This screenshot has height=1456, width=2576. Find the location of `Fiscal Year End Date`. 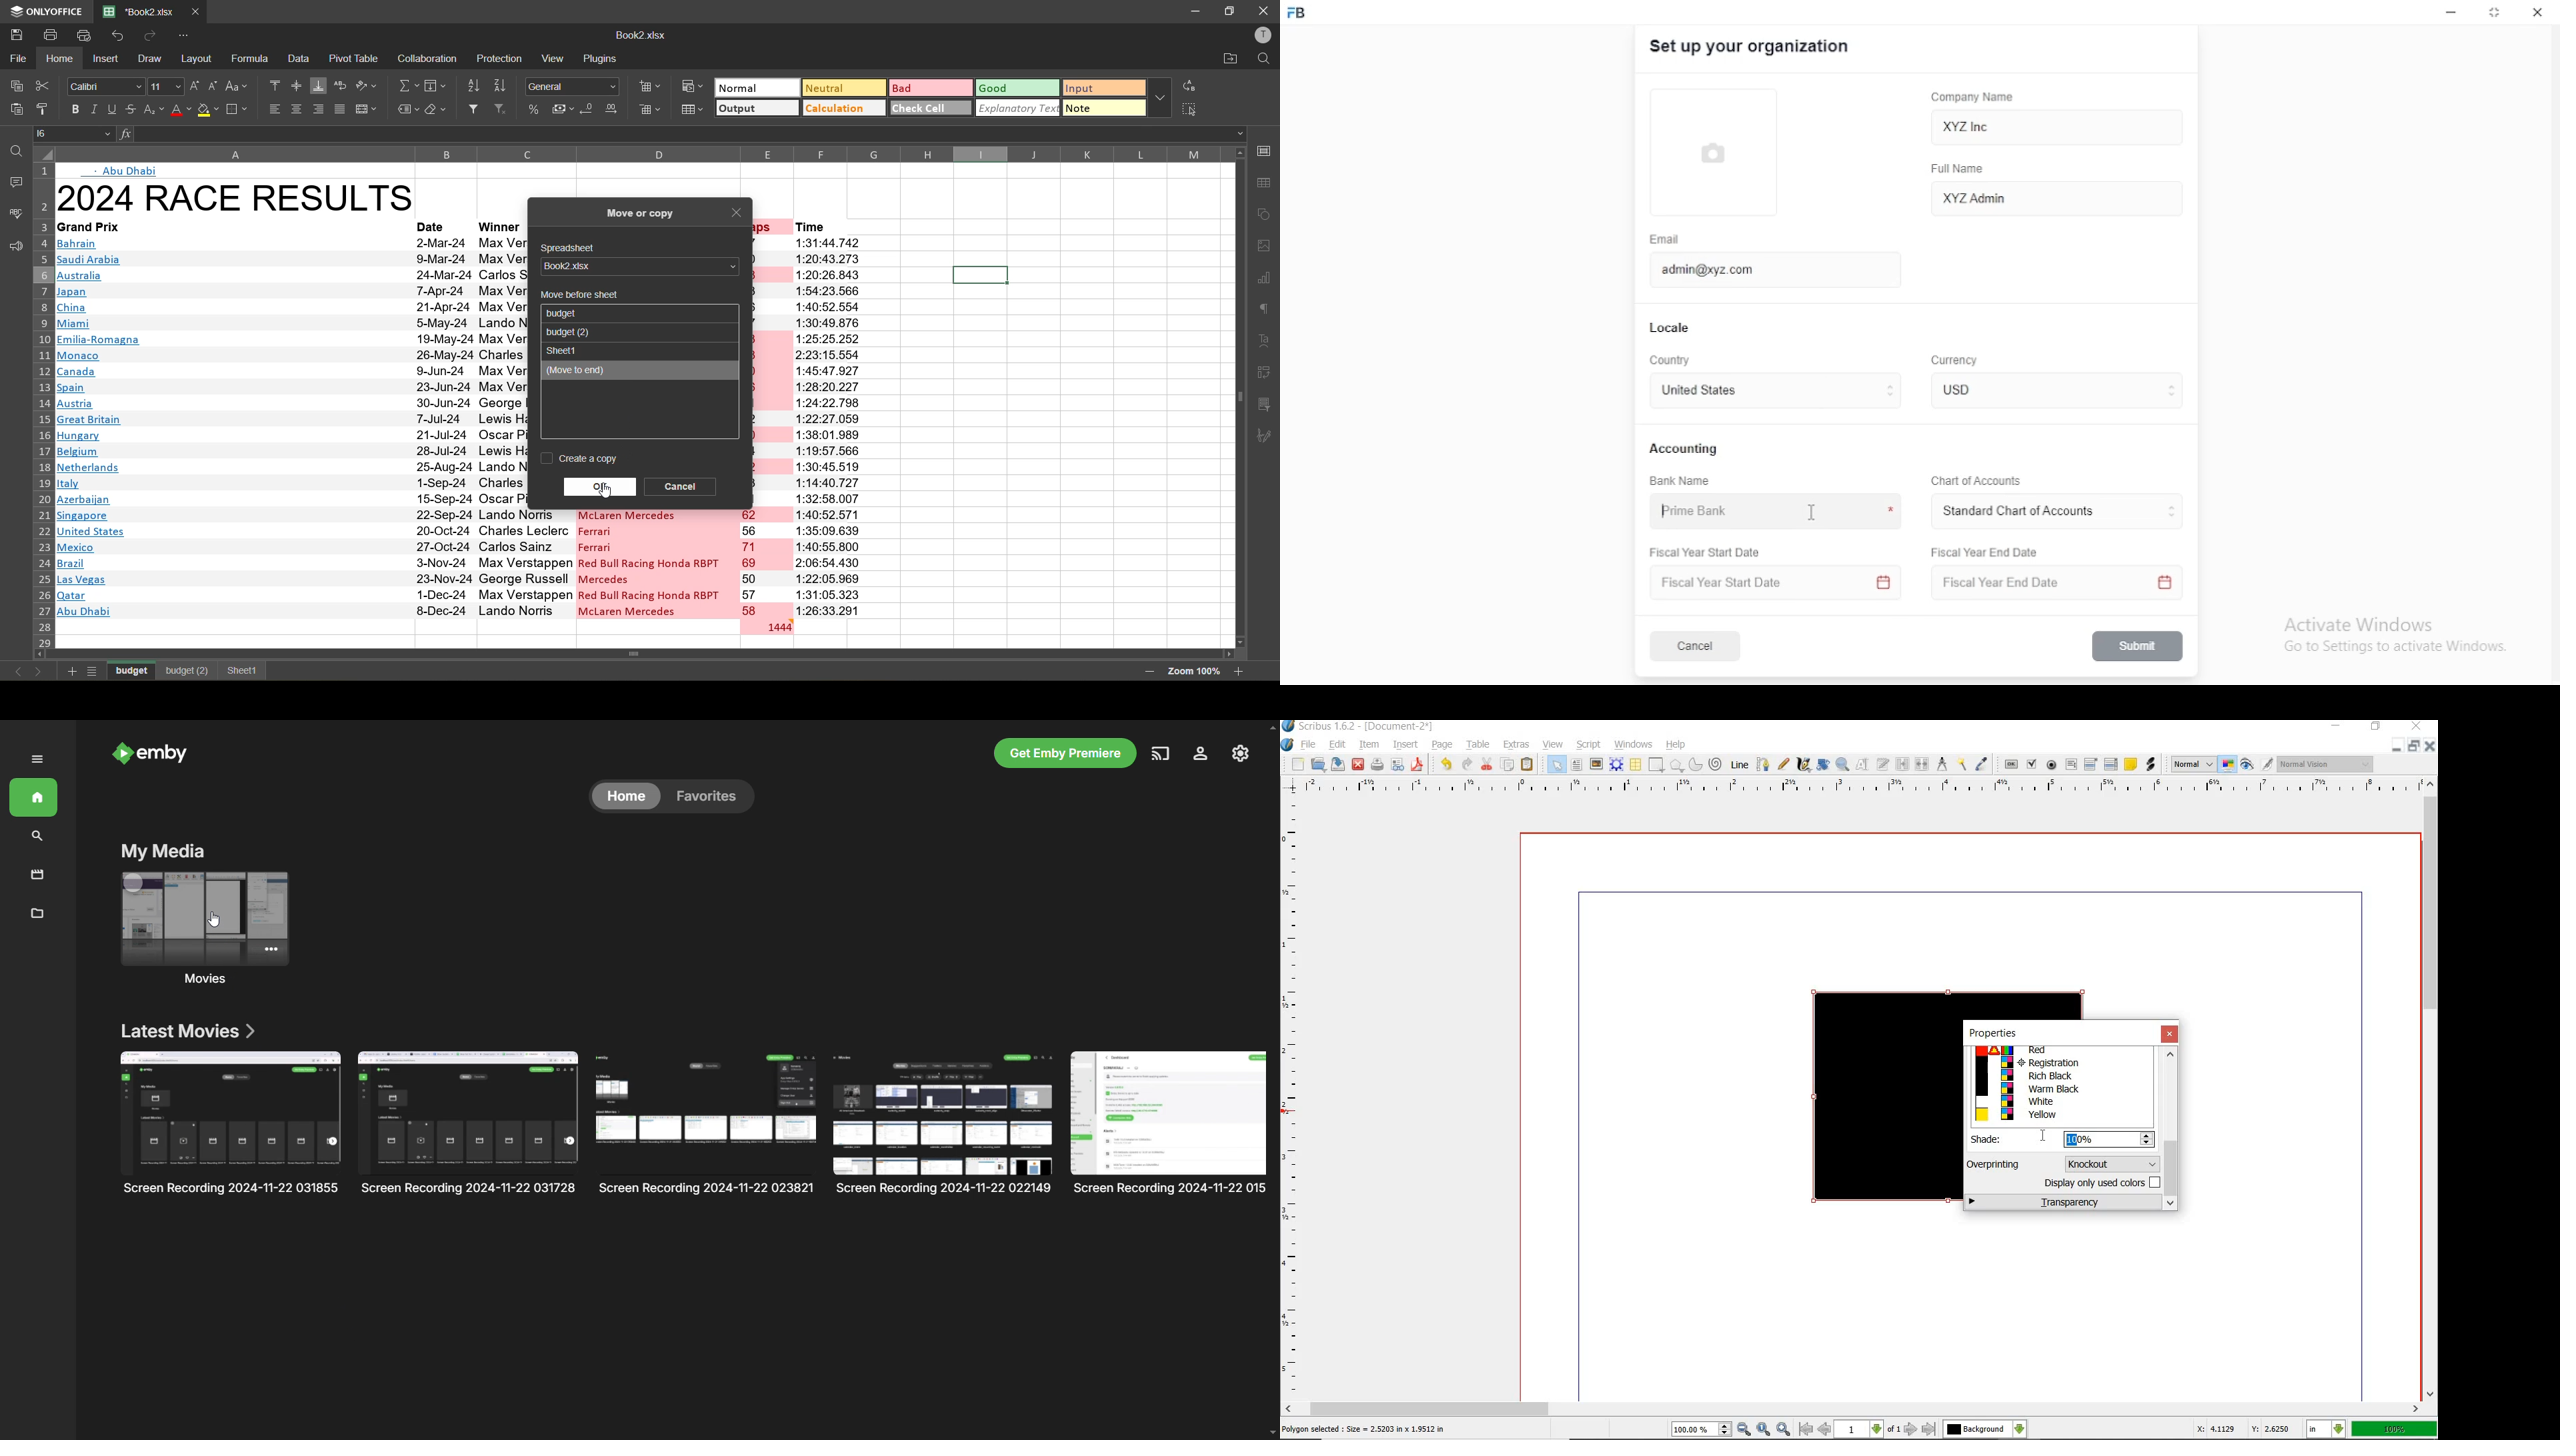

Fiscal Year End Date is located at coordinates (1986, 552).